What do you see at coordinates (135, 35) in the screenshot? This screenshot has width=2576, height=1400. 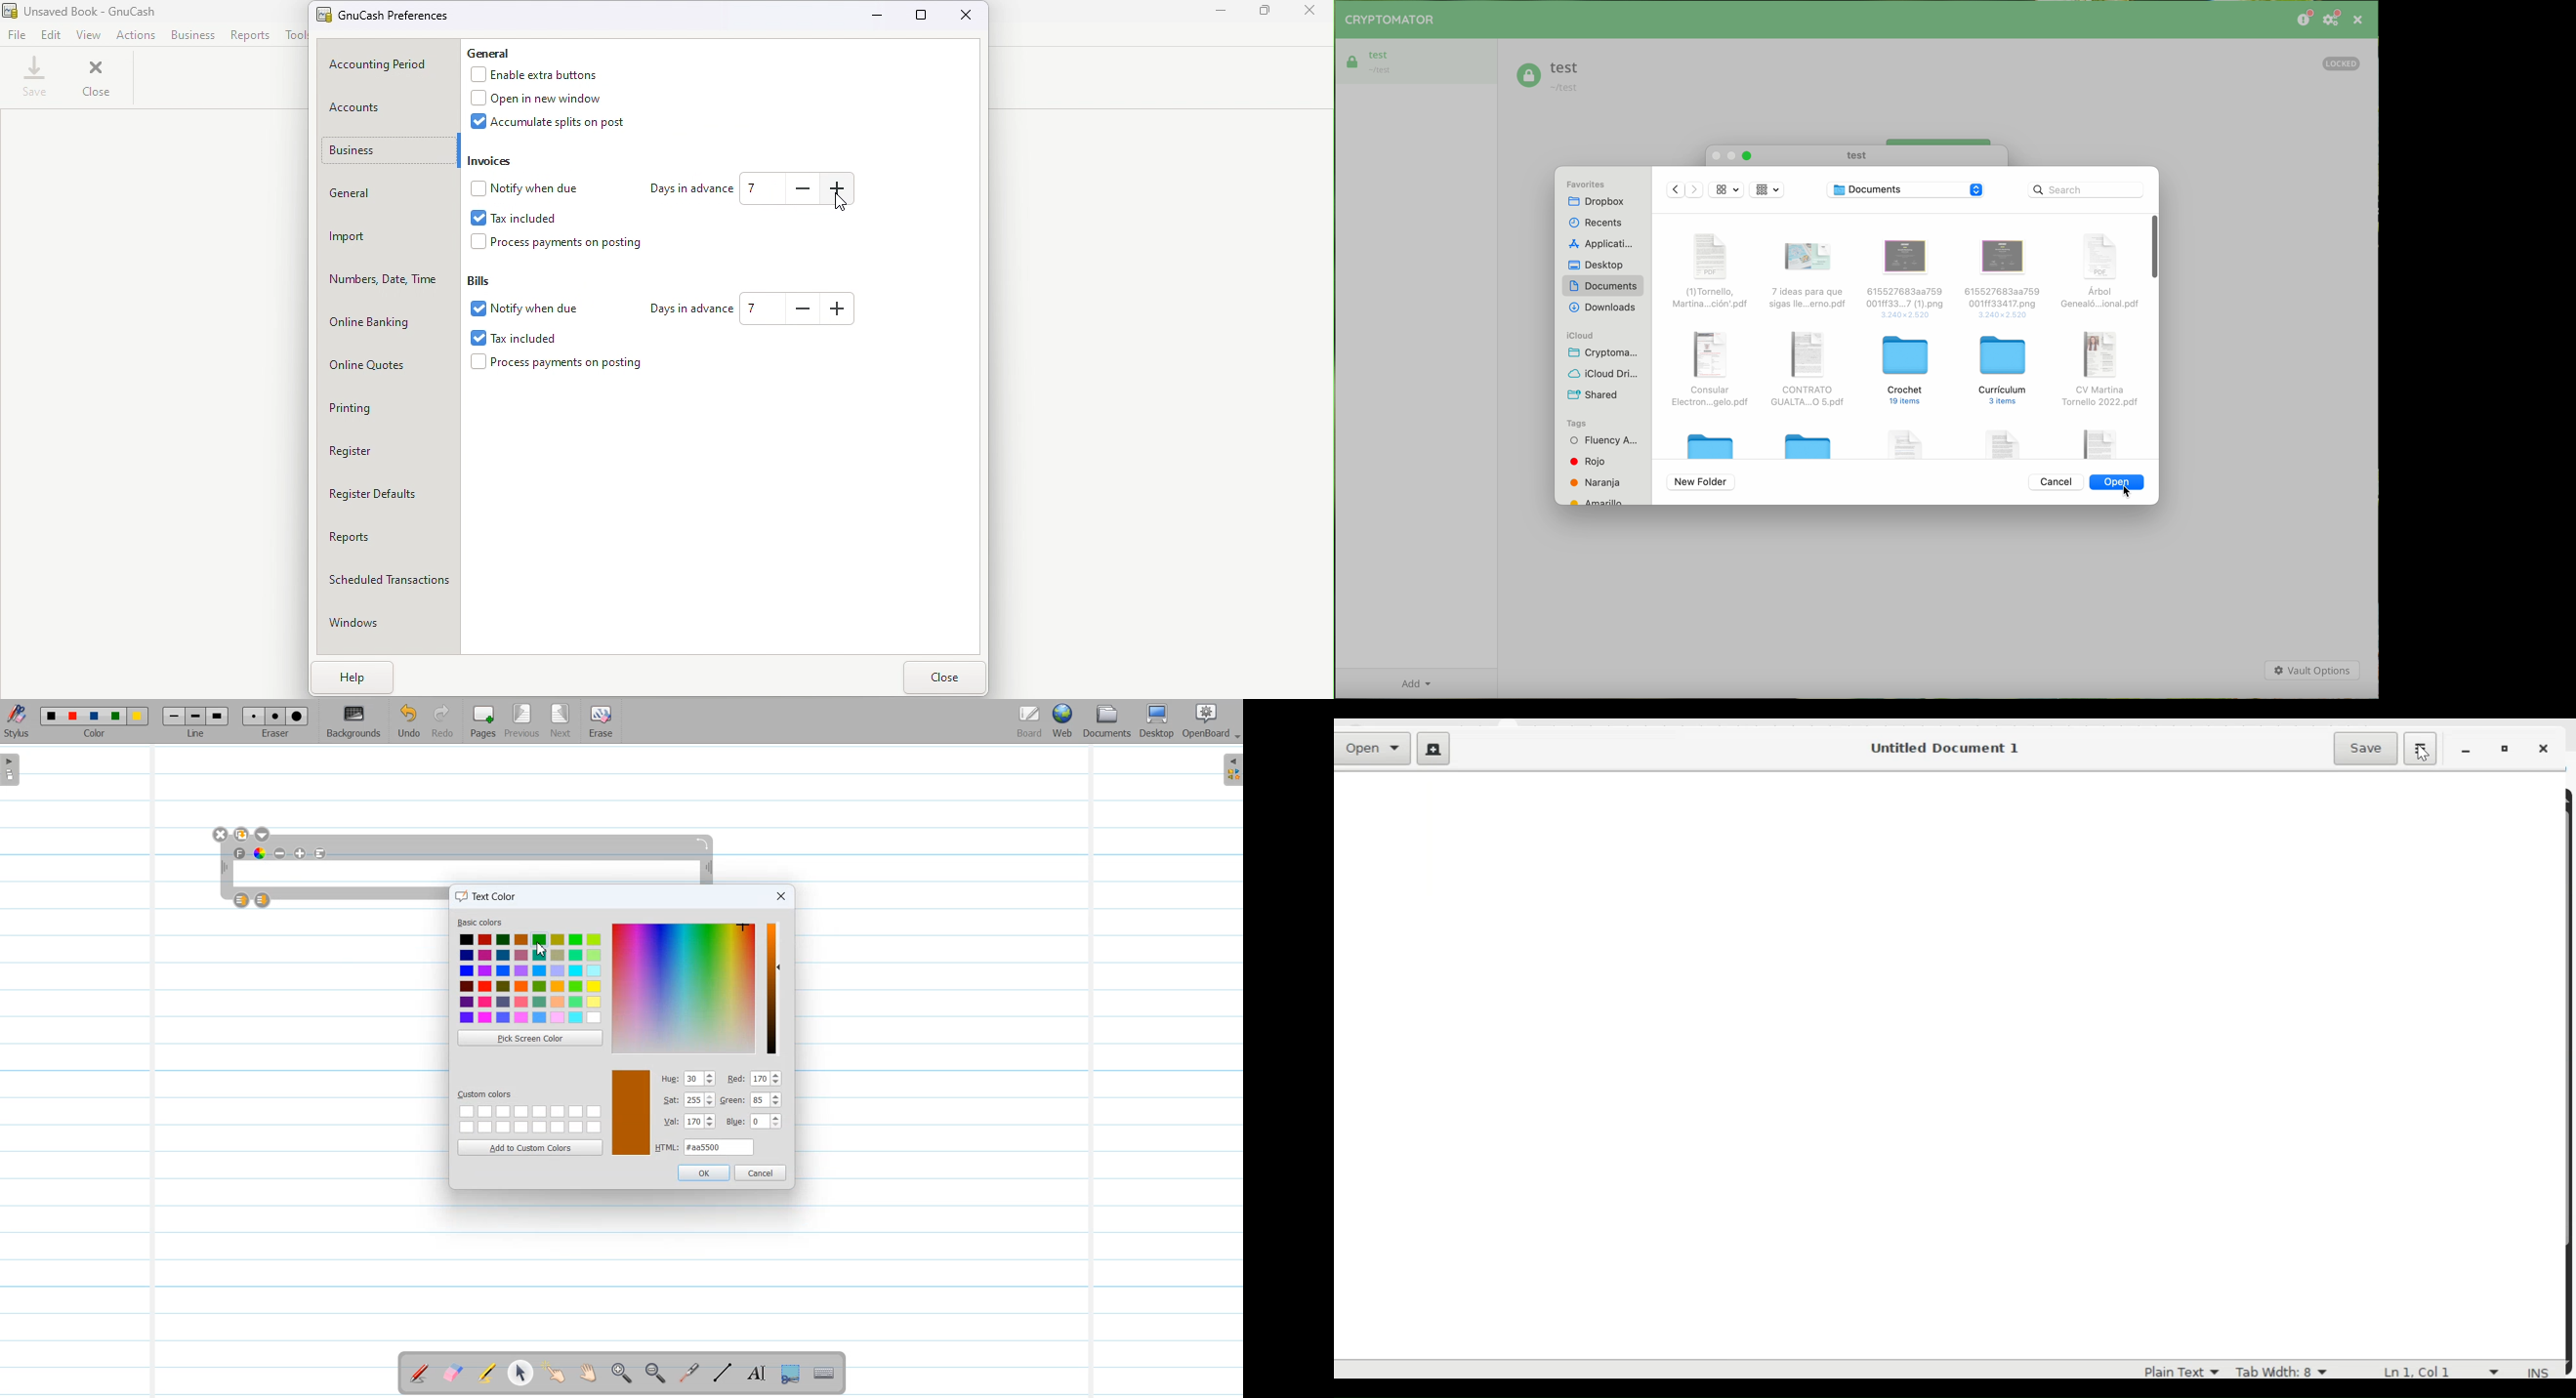 I see `Actions` at bounding box center [135, 35].